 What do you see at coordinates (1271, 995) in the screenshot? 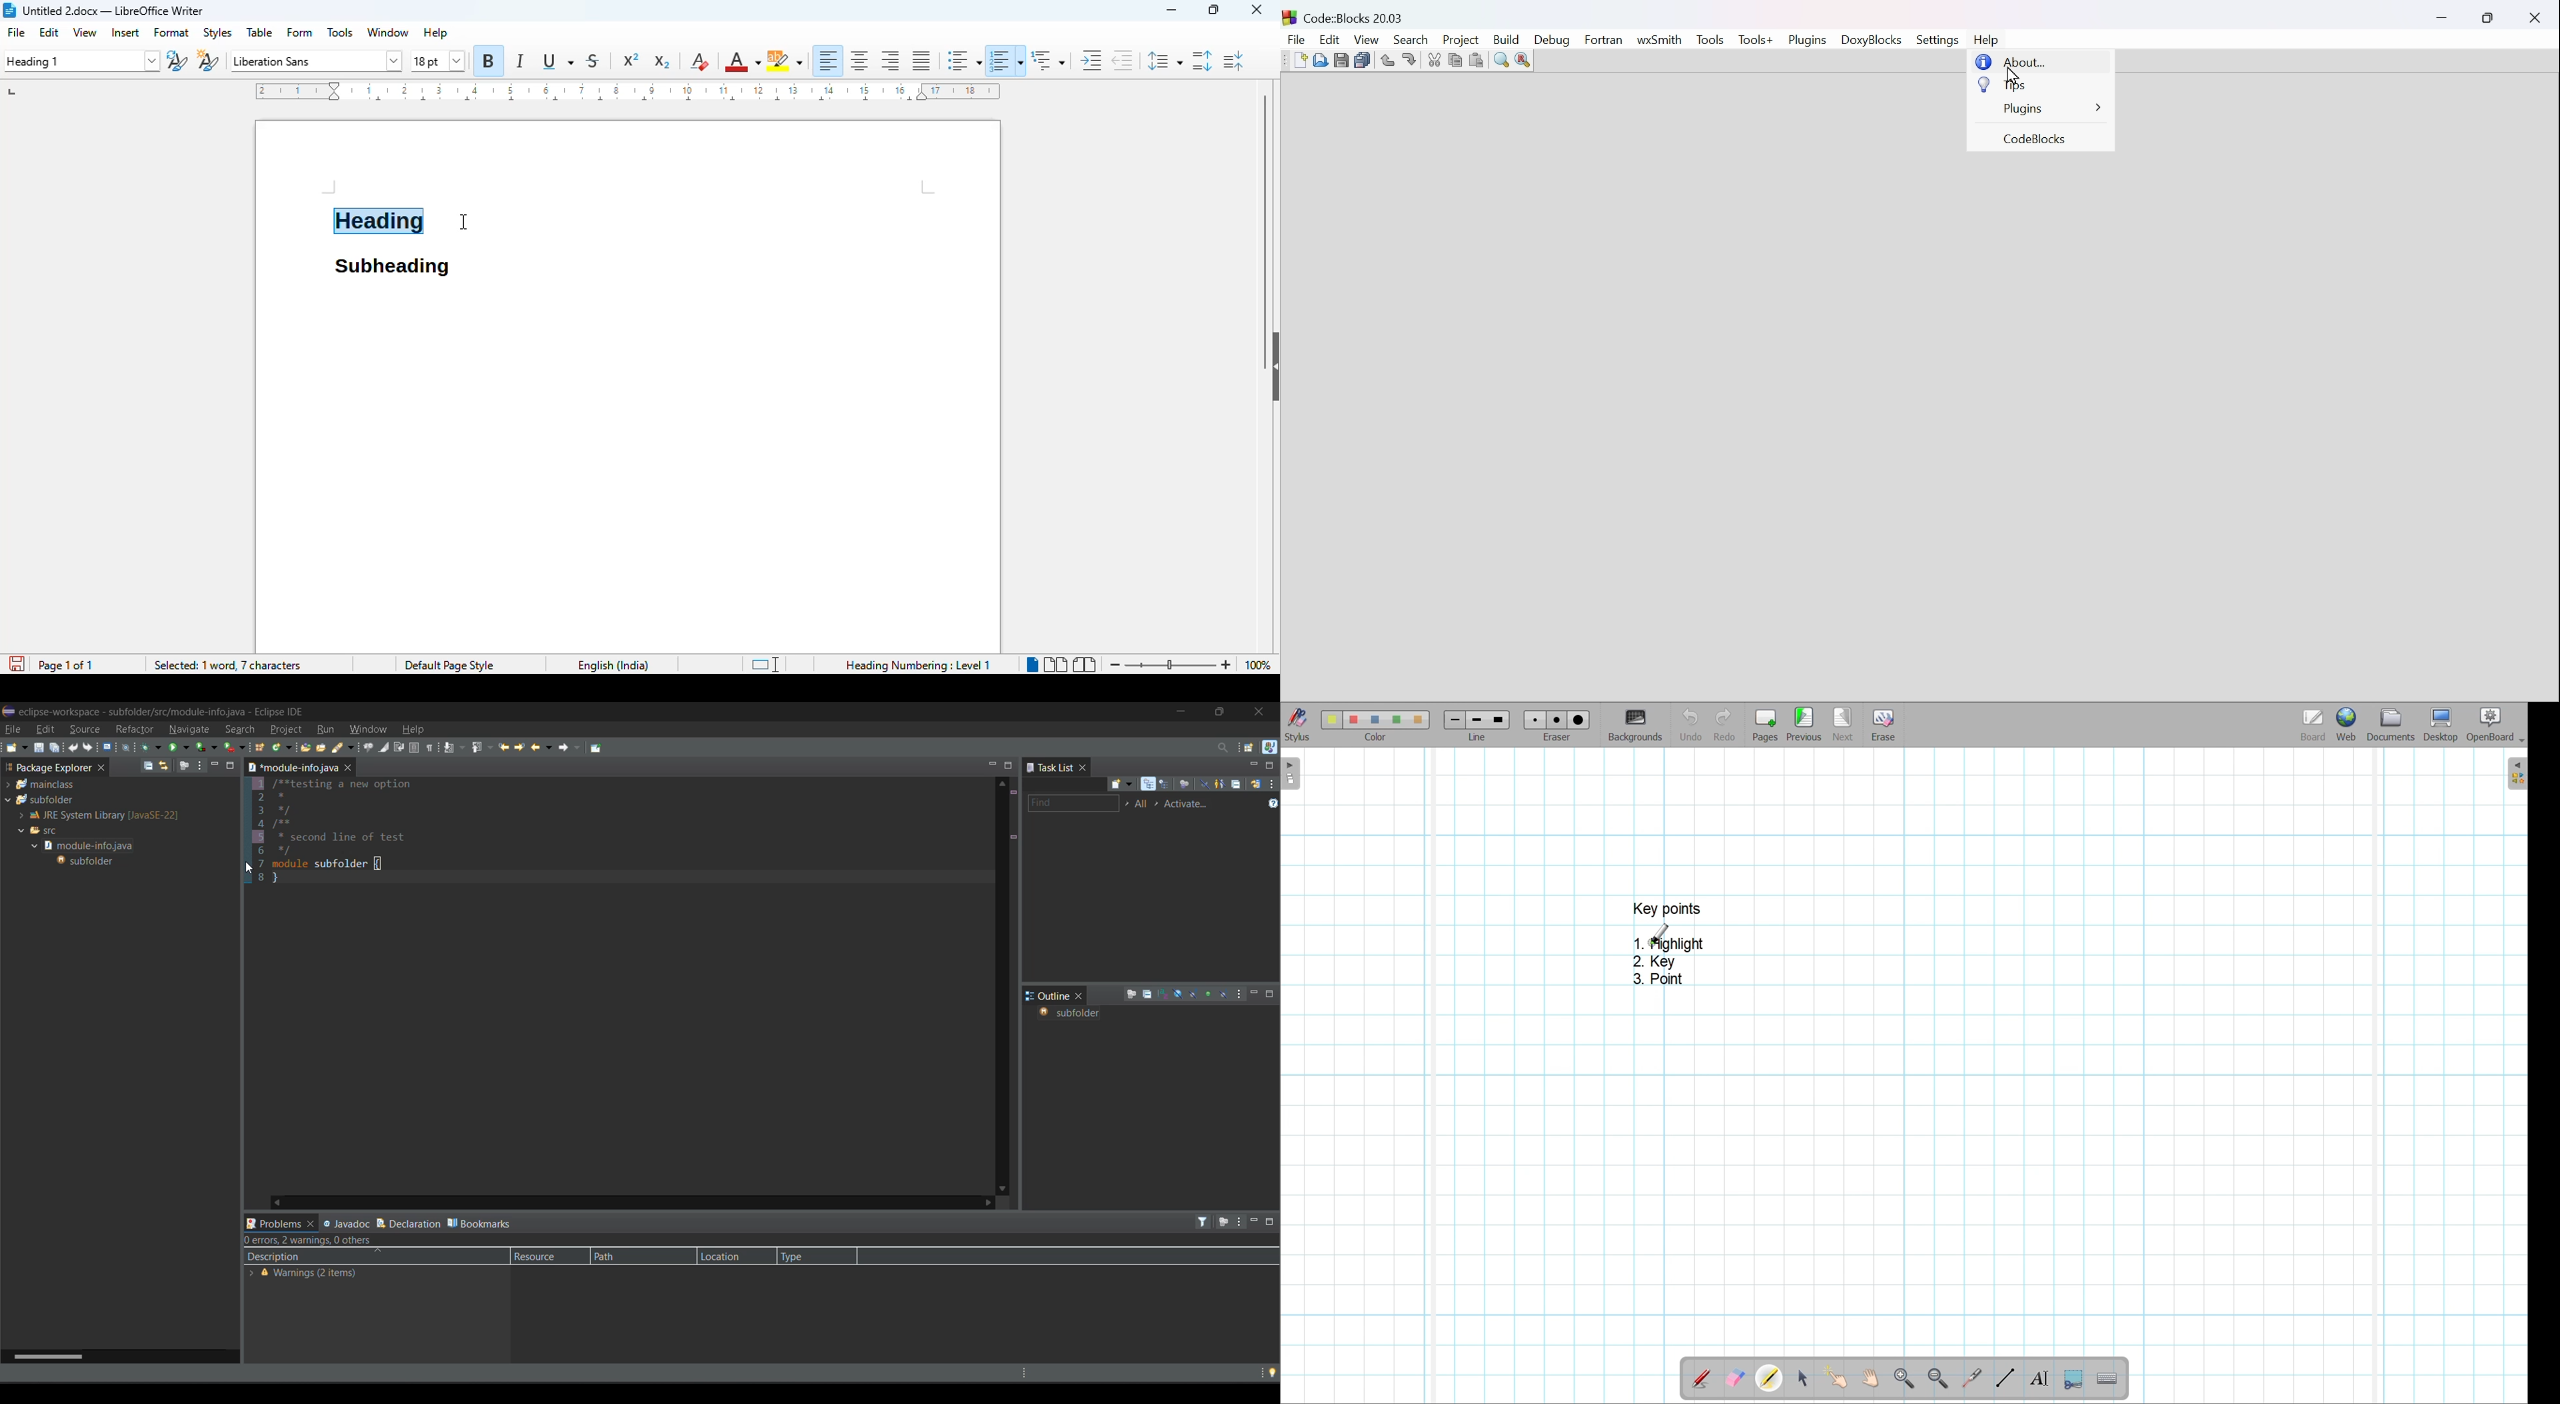
I see `maximize` at bounding box center [1271, 995].